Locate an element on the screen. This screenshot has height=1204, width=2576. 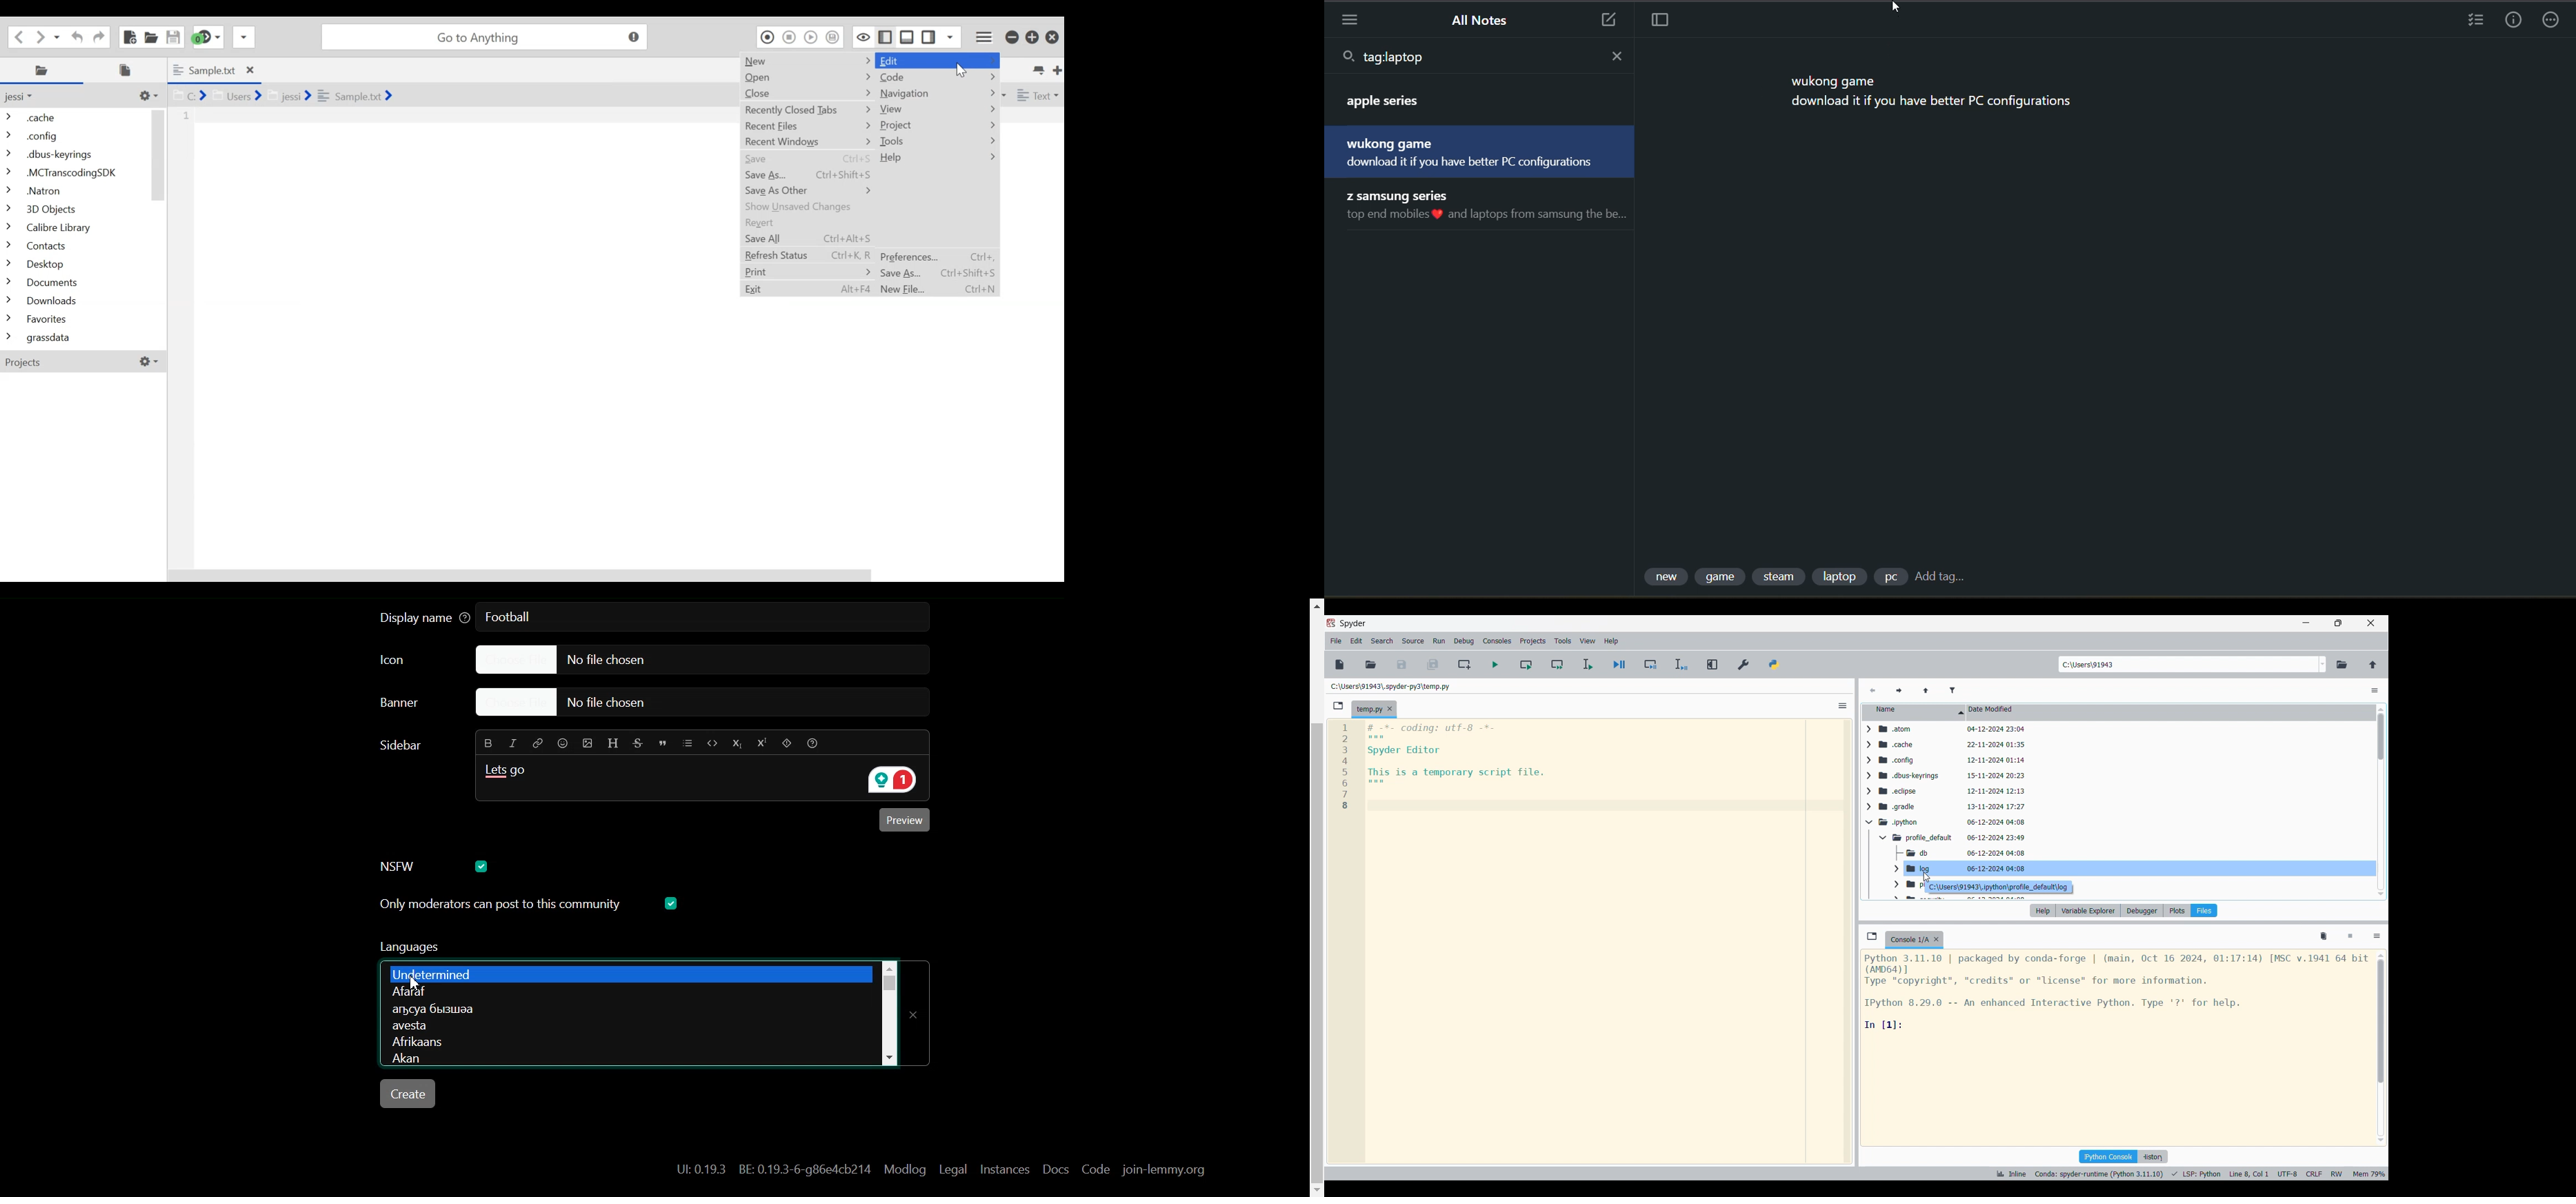
Cursor is located at coordinates (418, 983).